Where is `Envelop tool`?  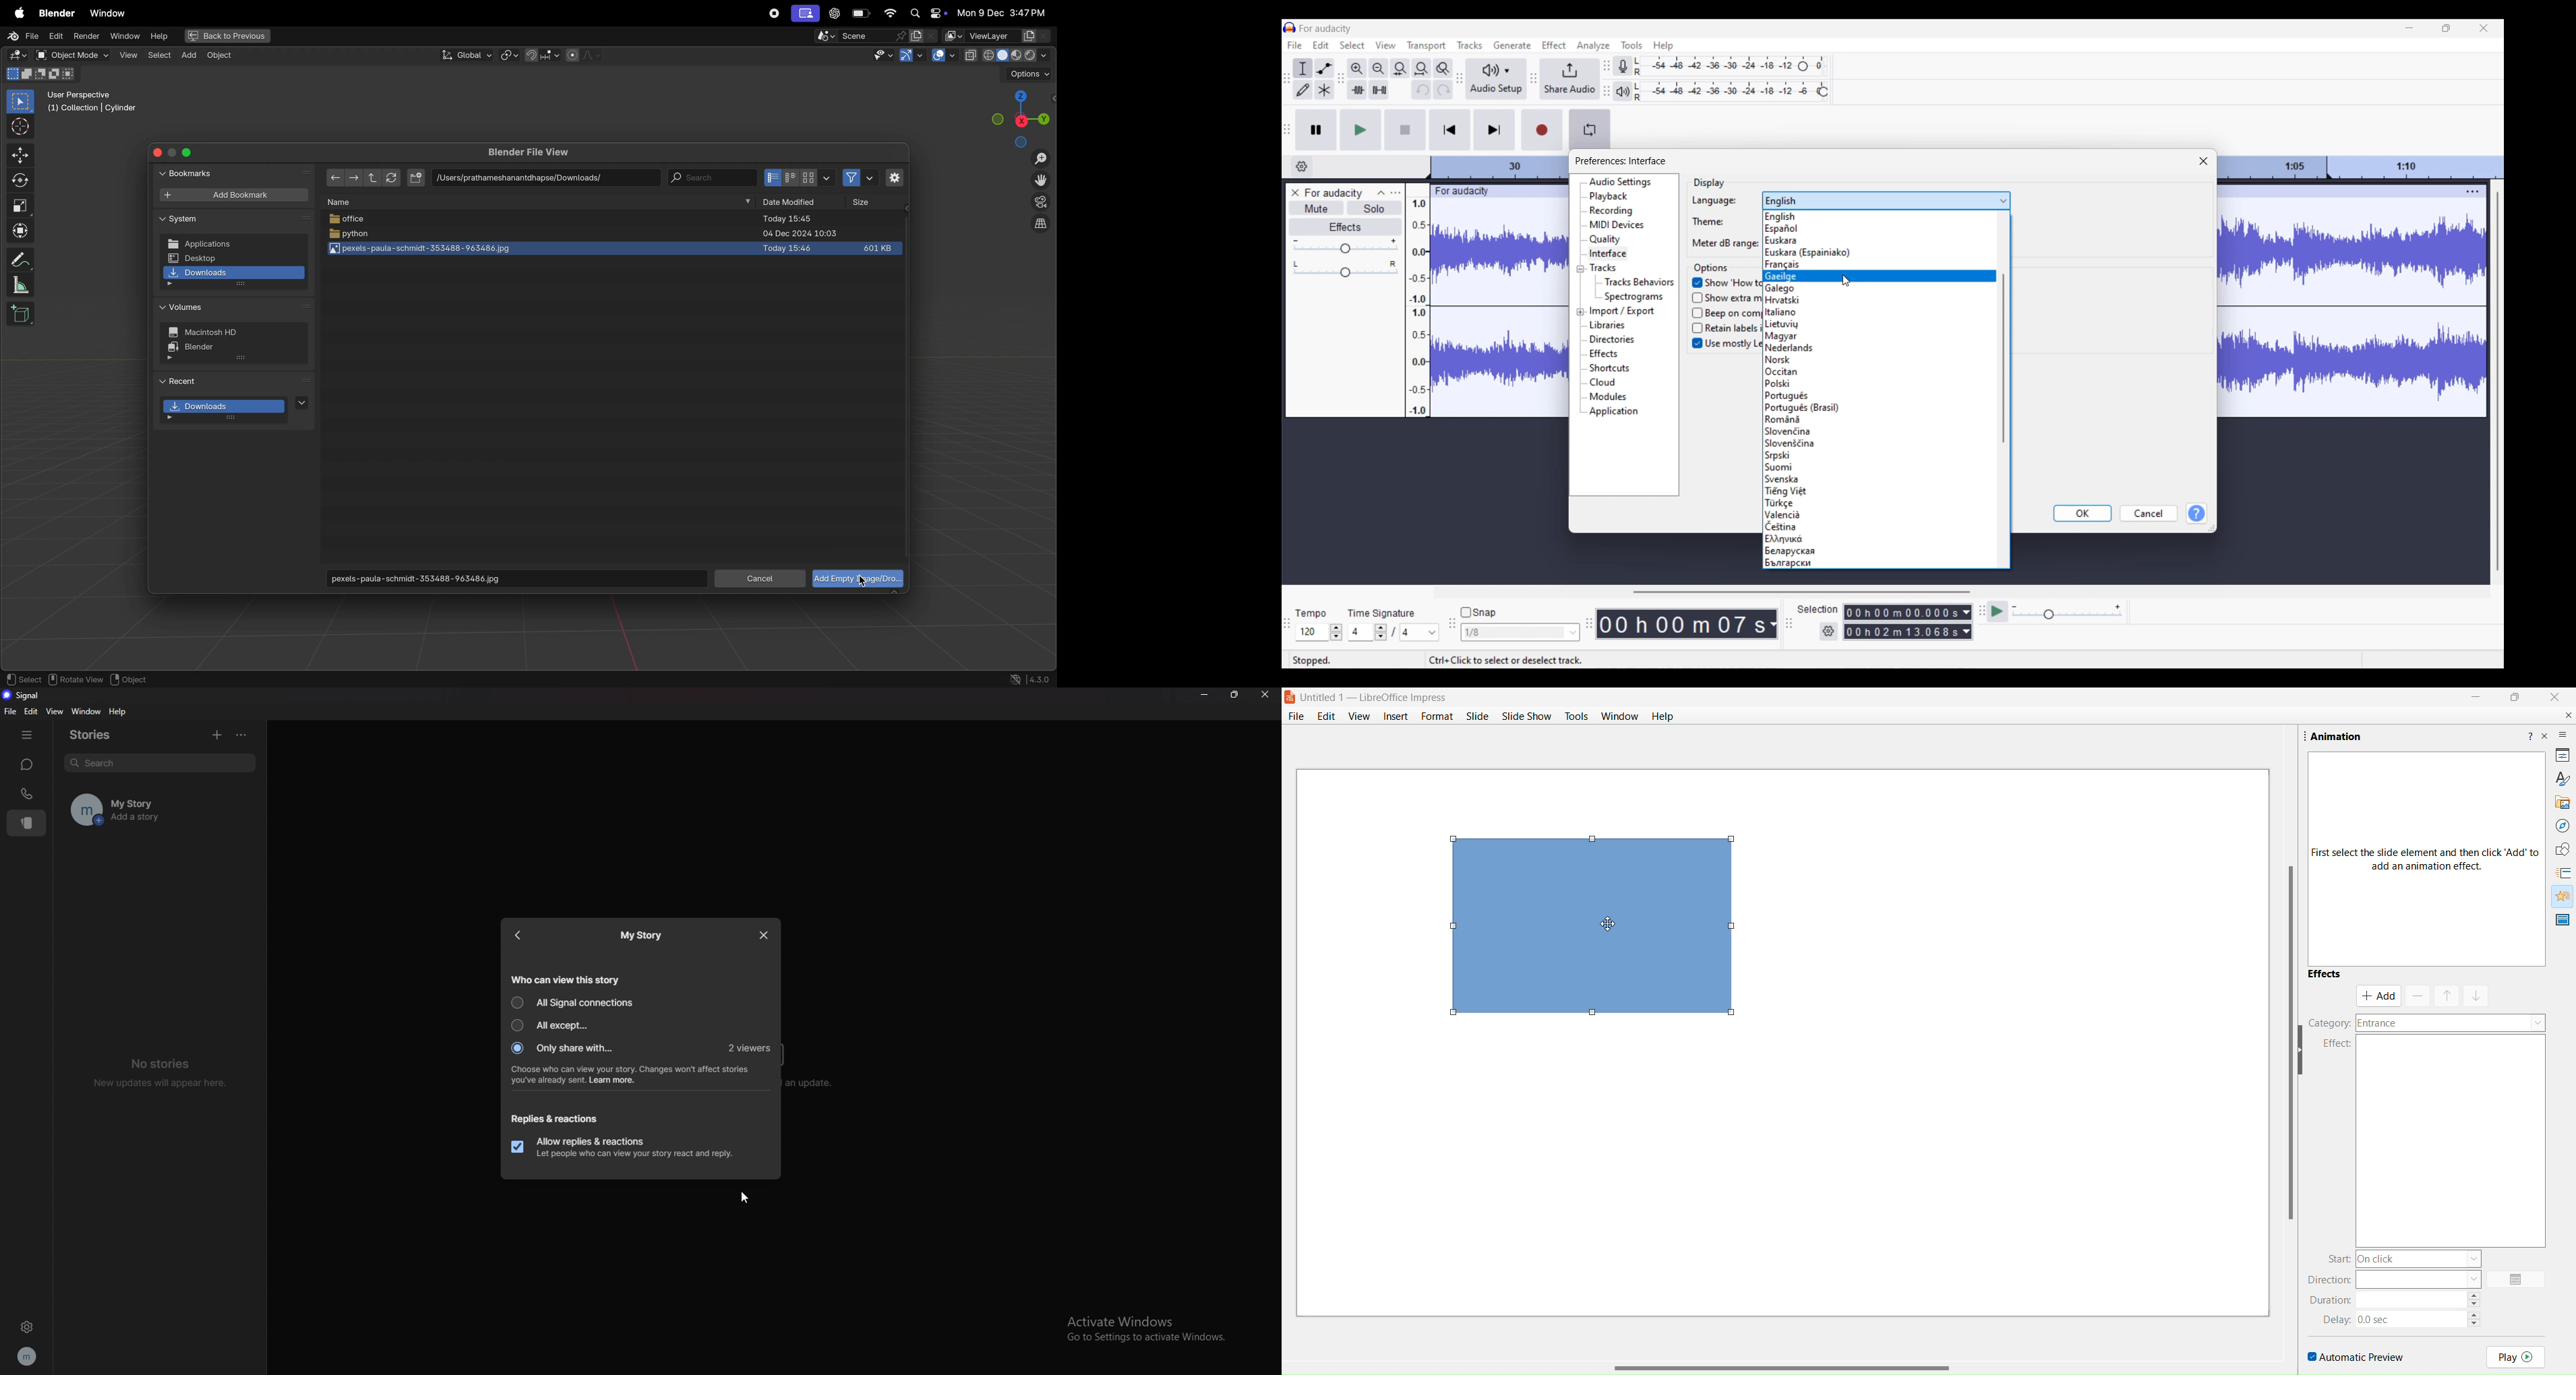
Envelop tool is located at coordinates (1324, 68).